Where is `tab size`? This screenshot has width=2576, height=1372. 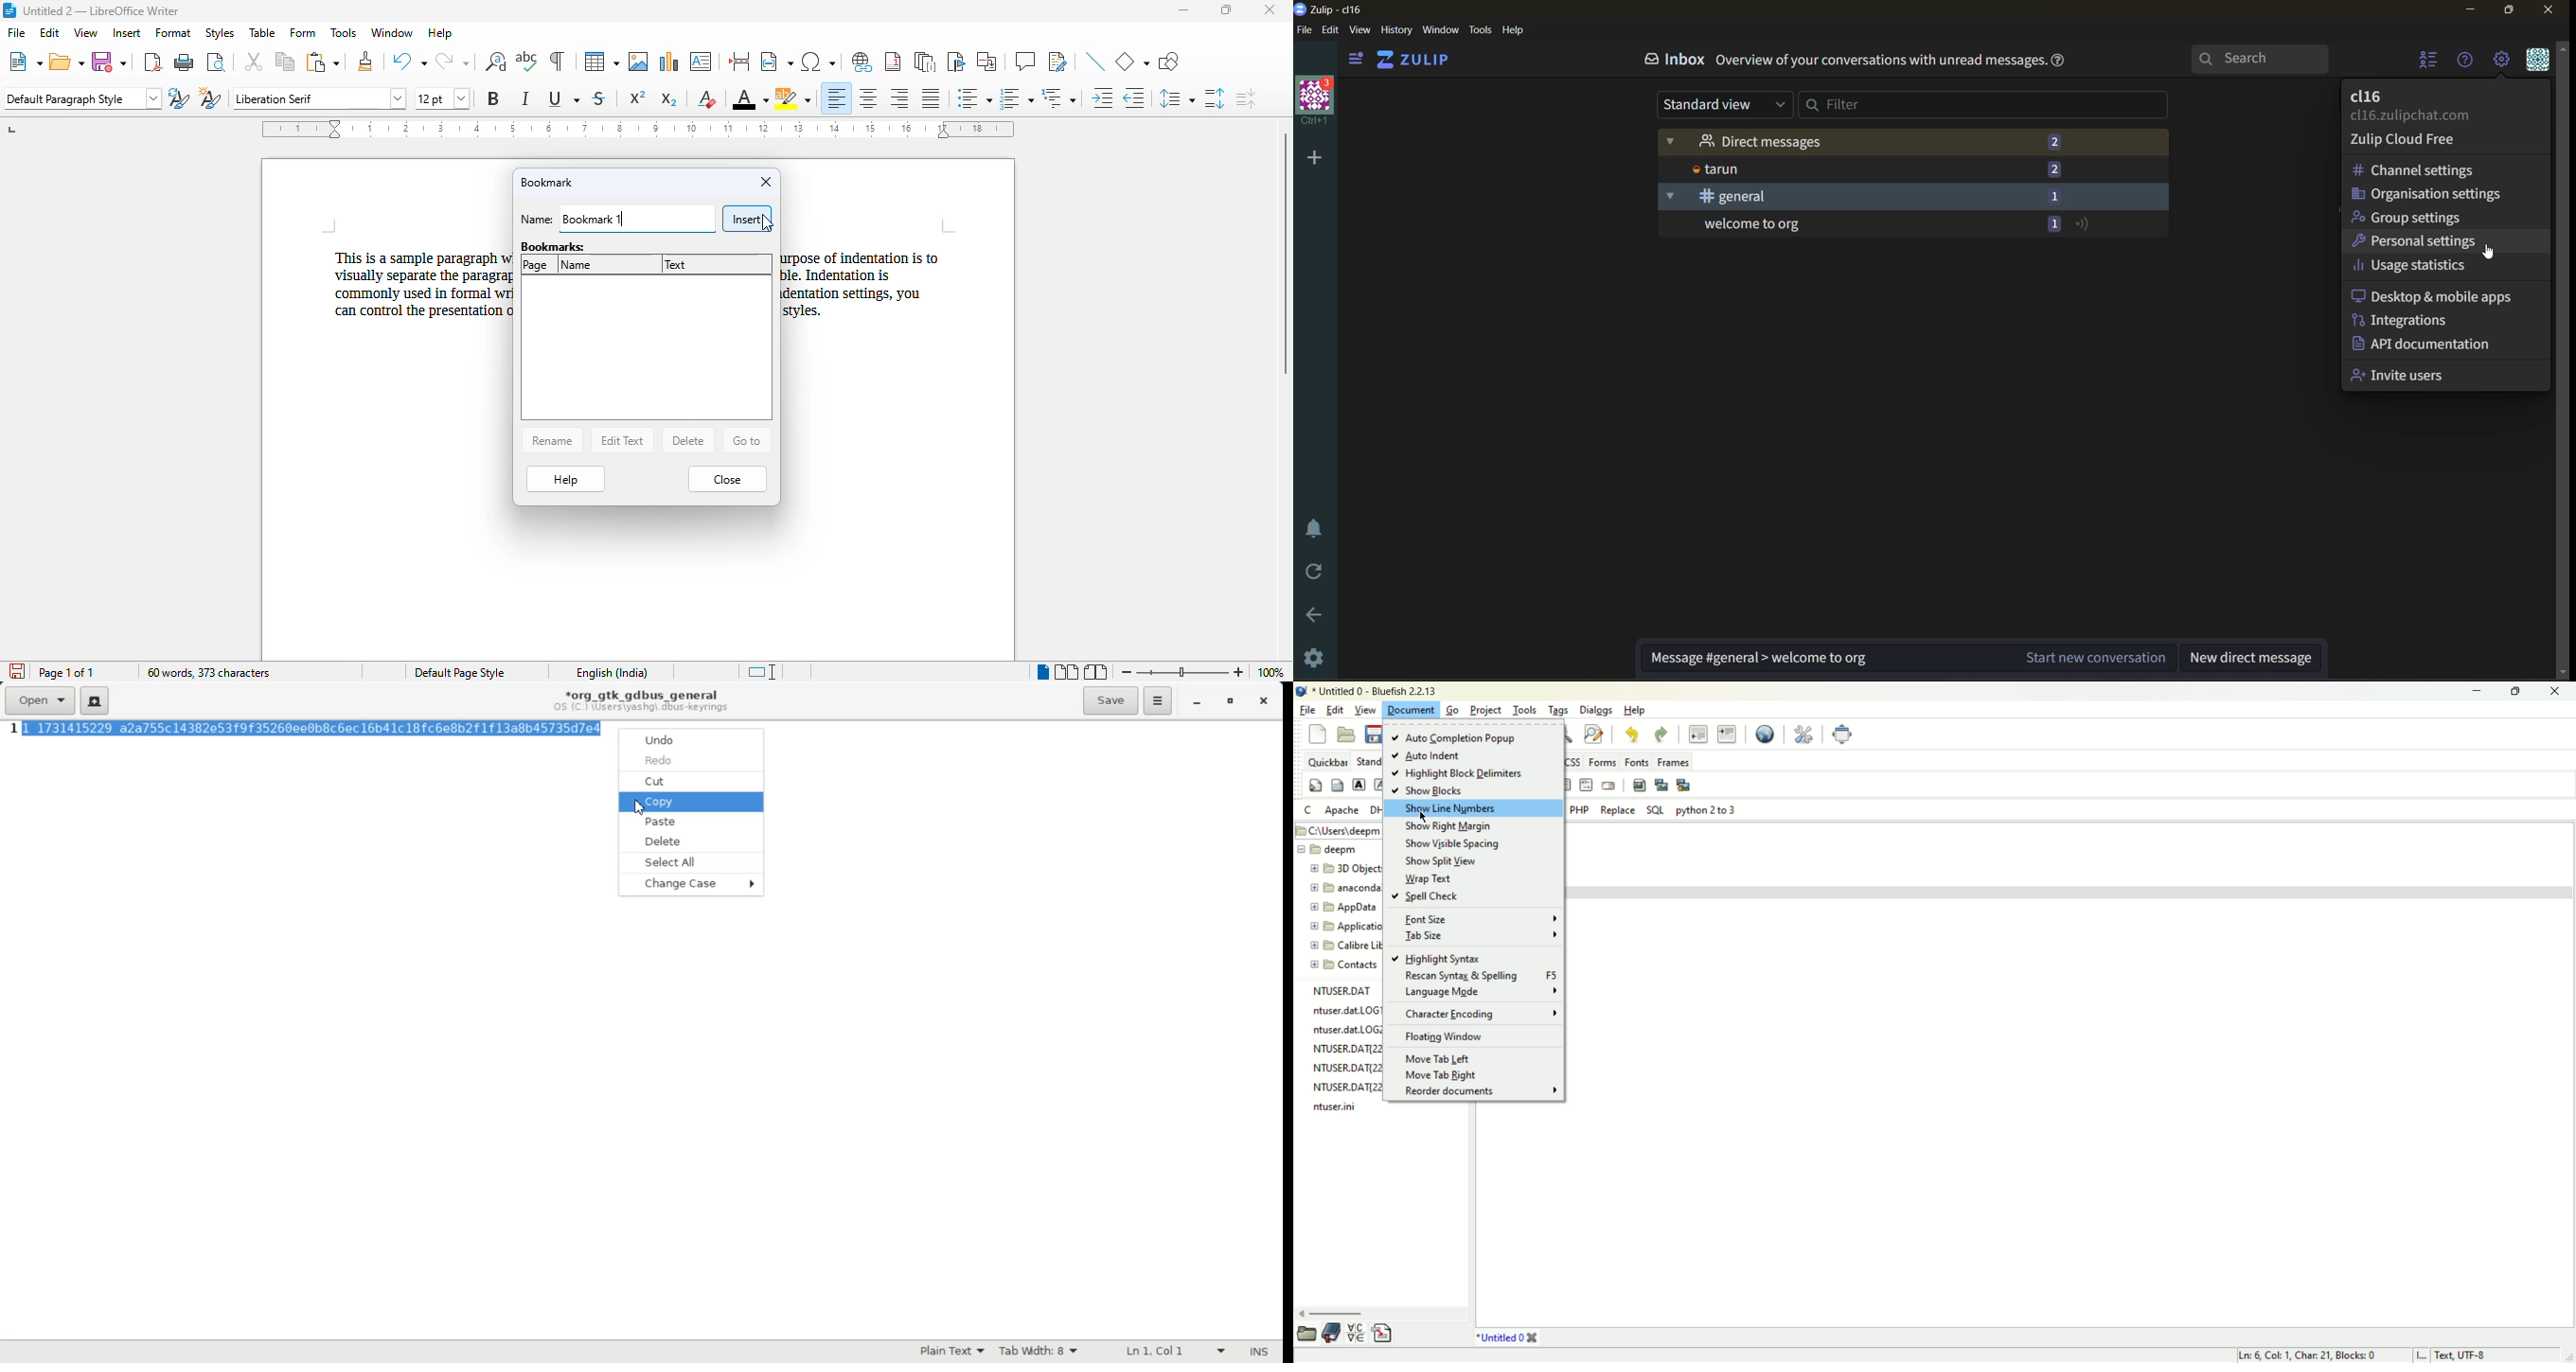
tab size is located at coordinates (1483, 937).